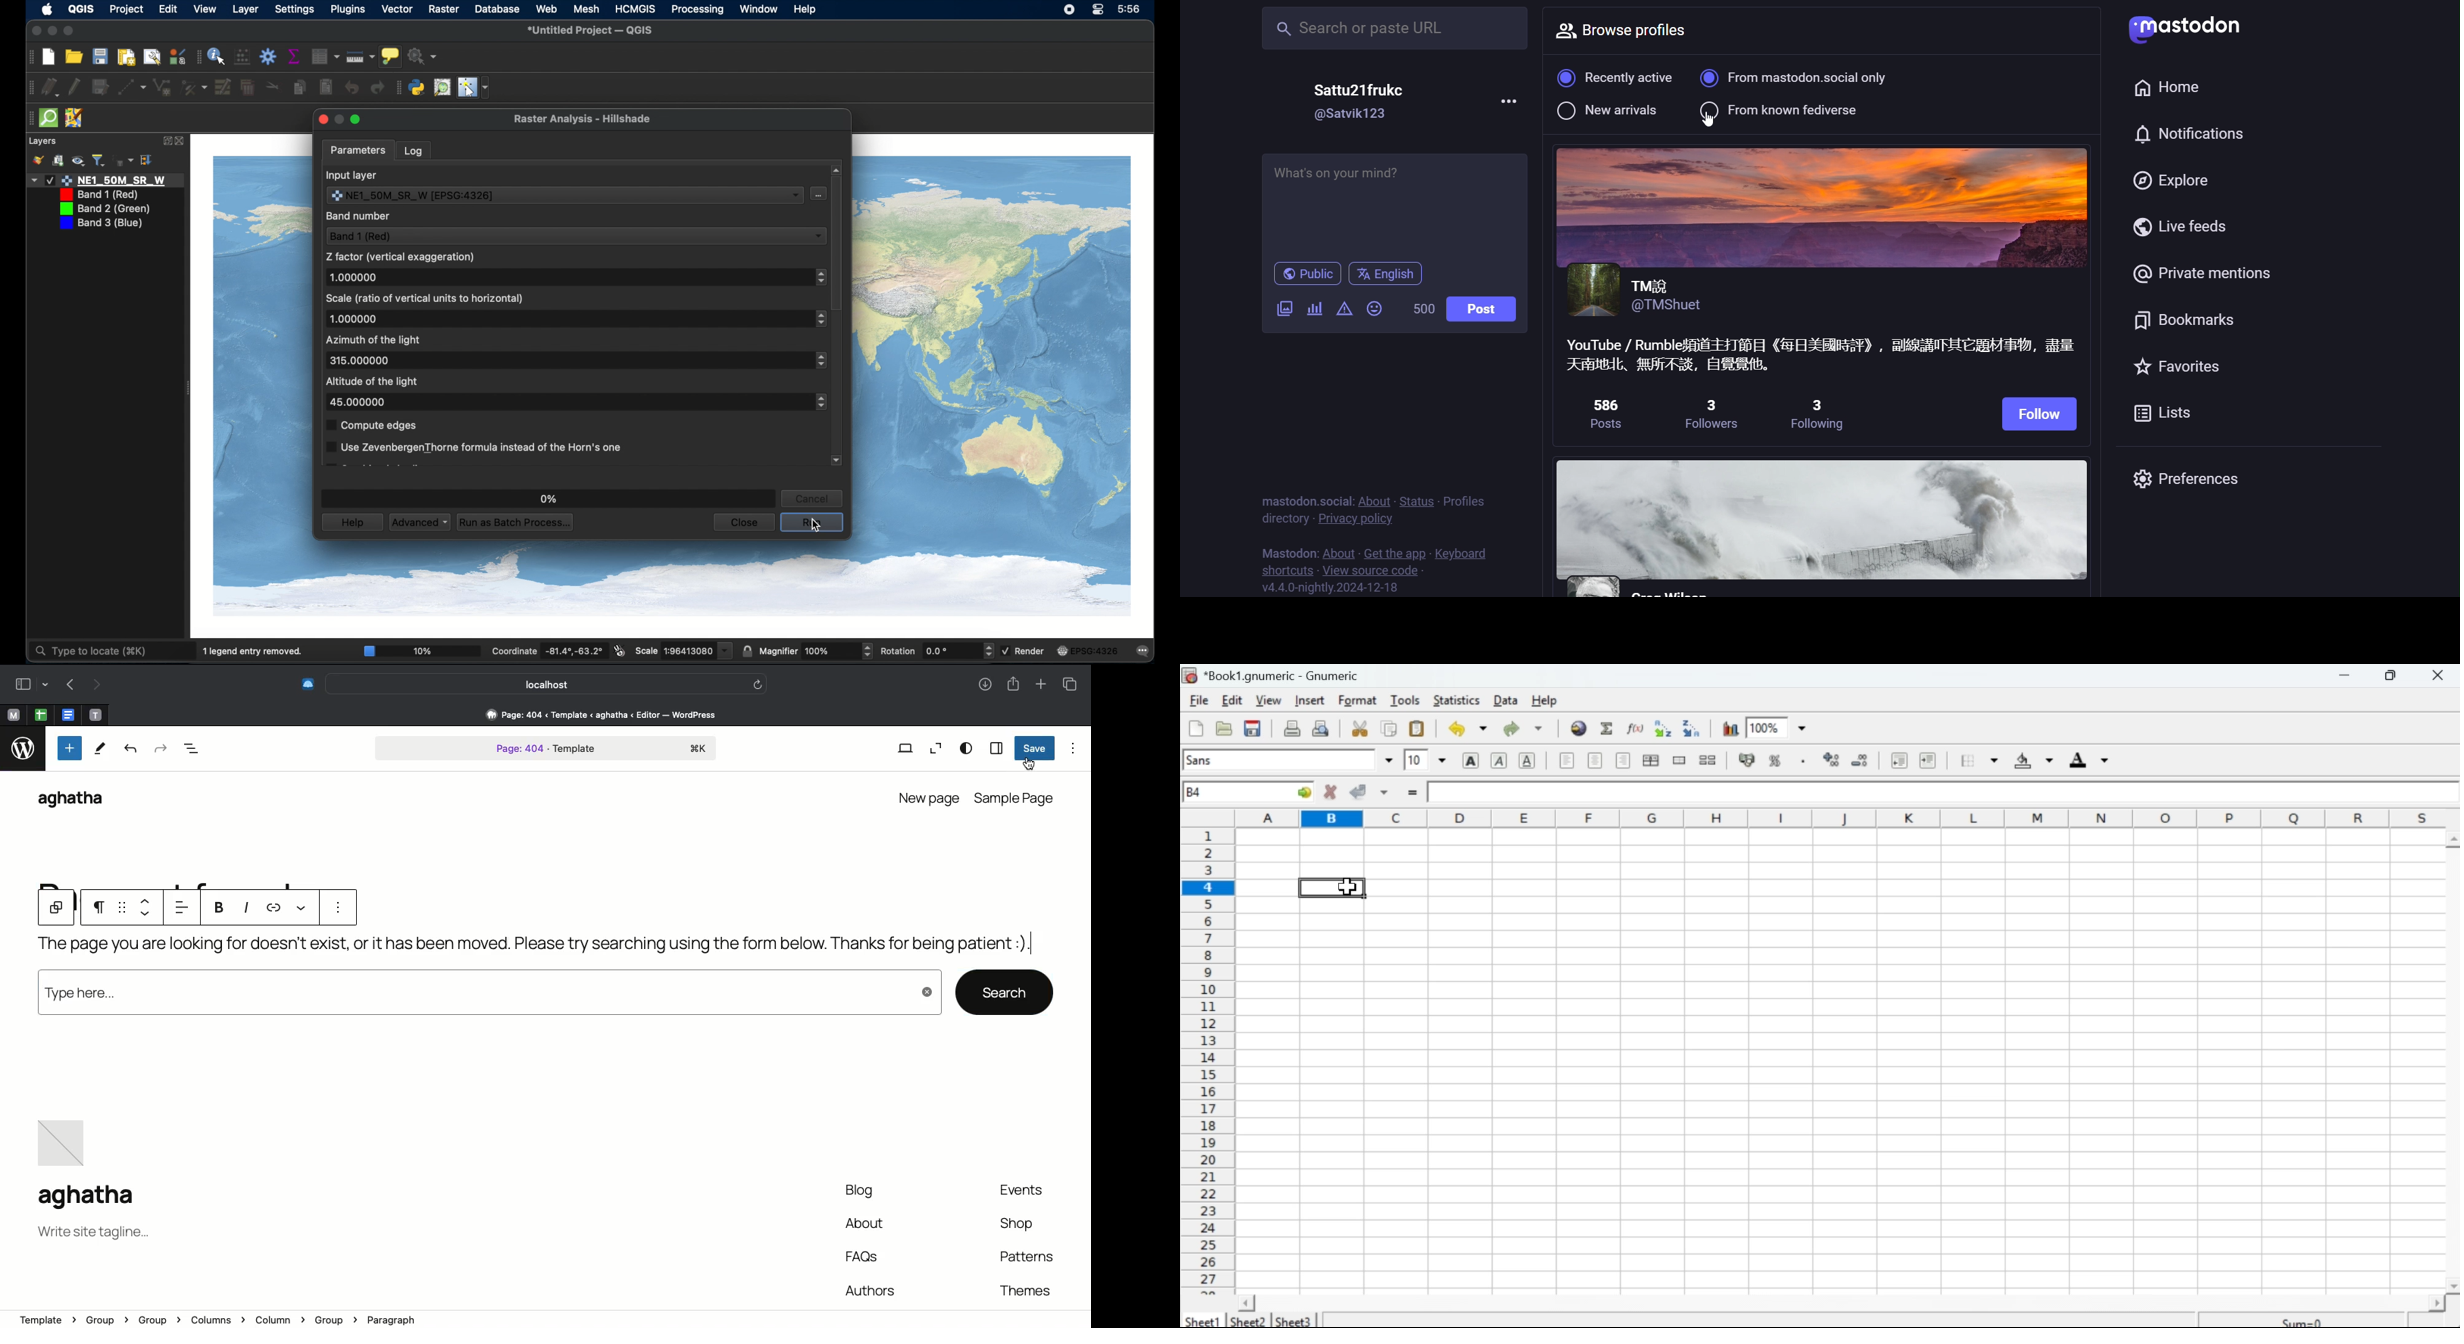 Image resolution: width=2464 pixels, height=1344 pixels. I want to click on Extensions, so click(306, 685).